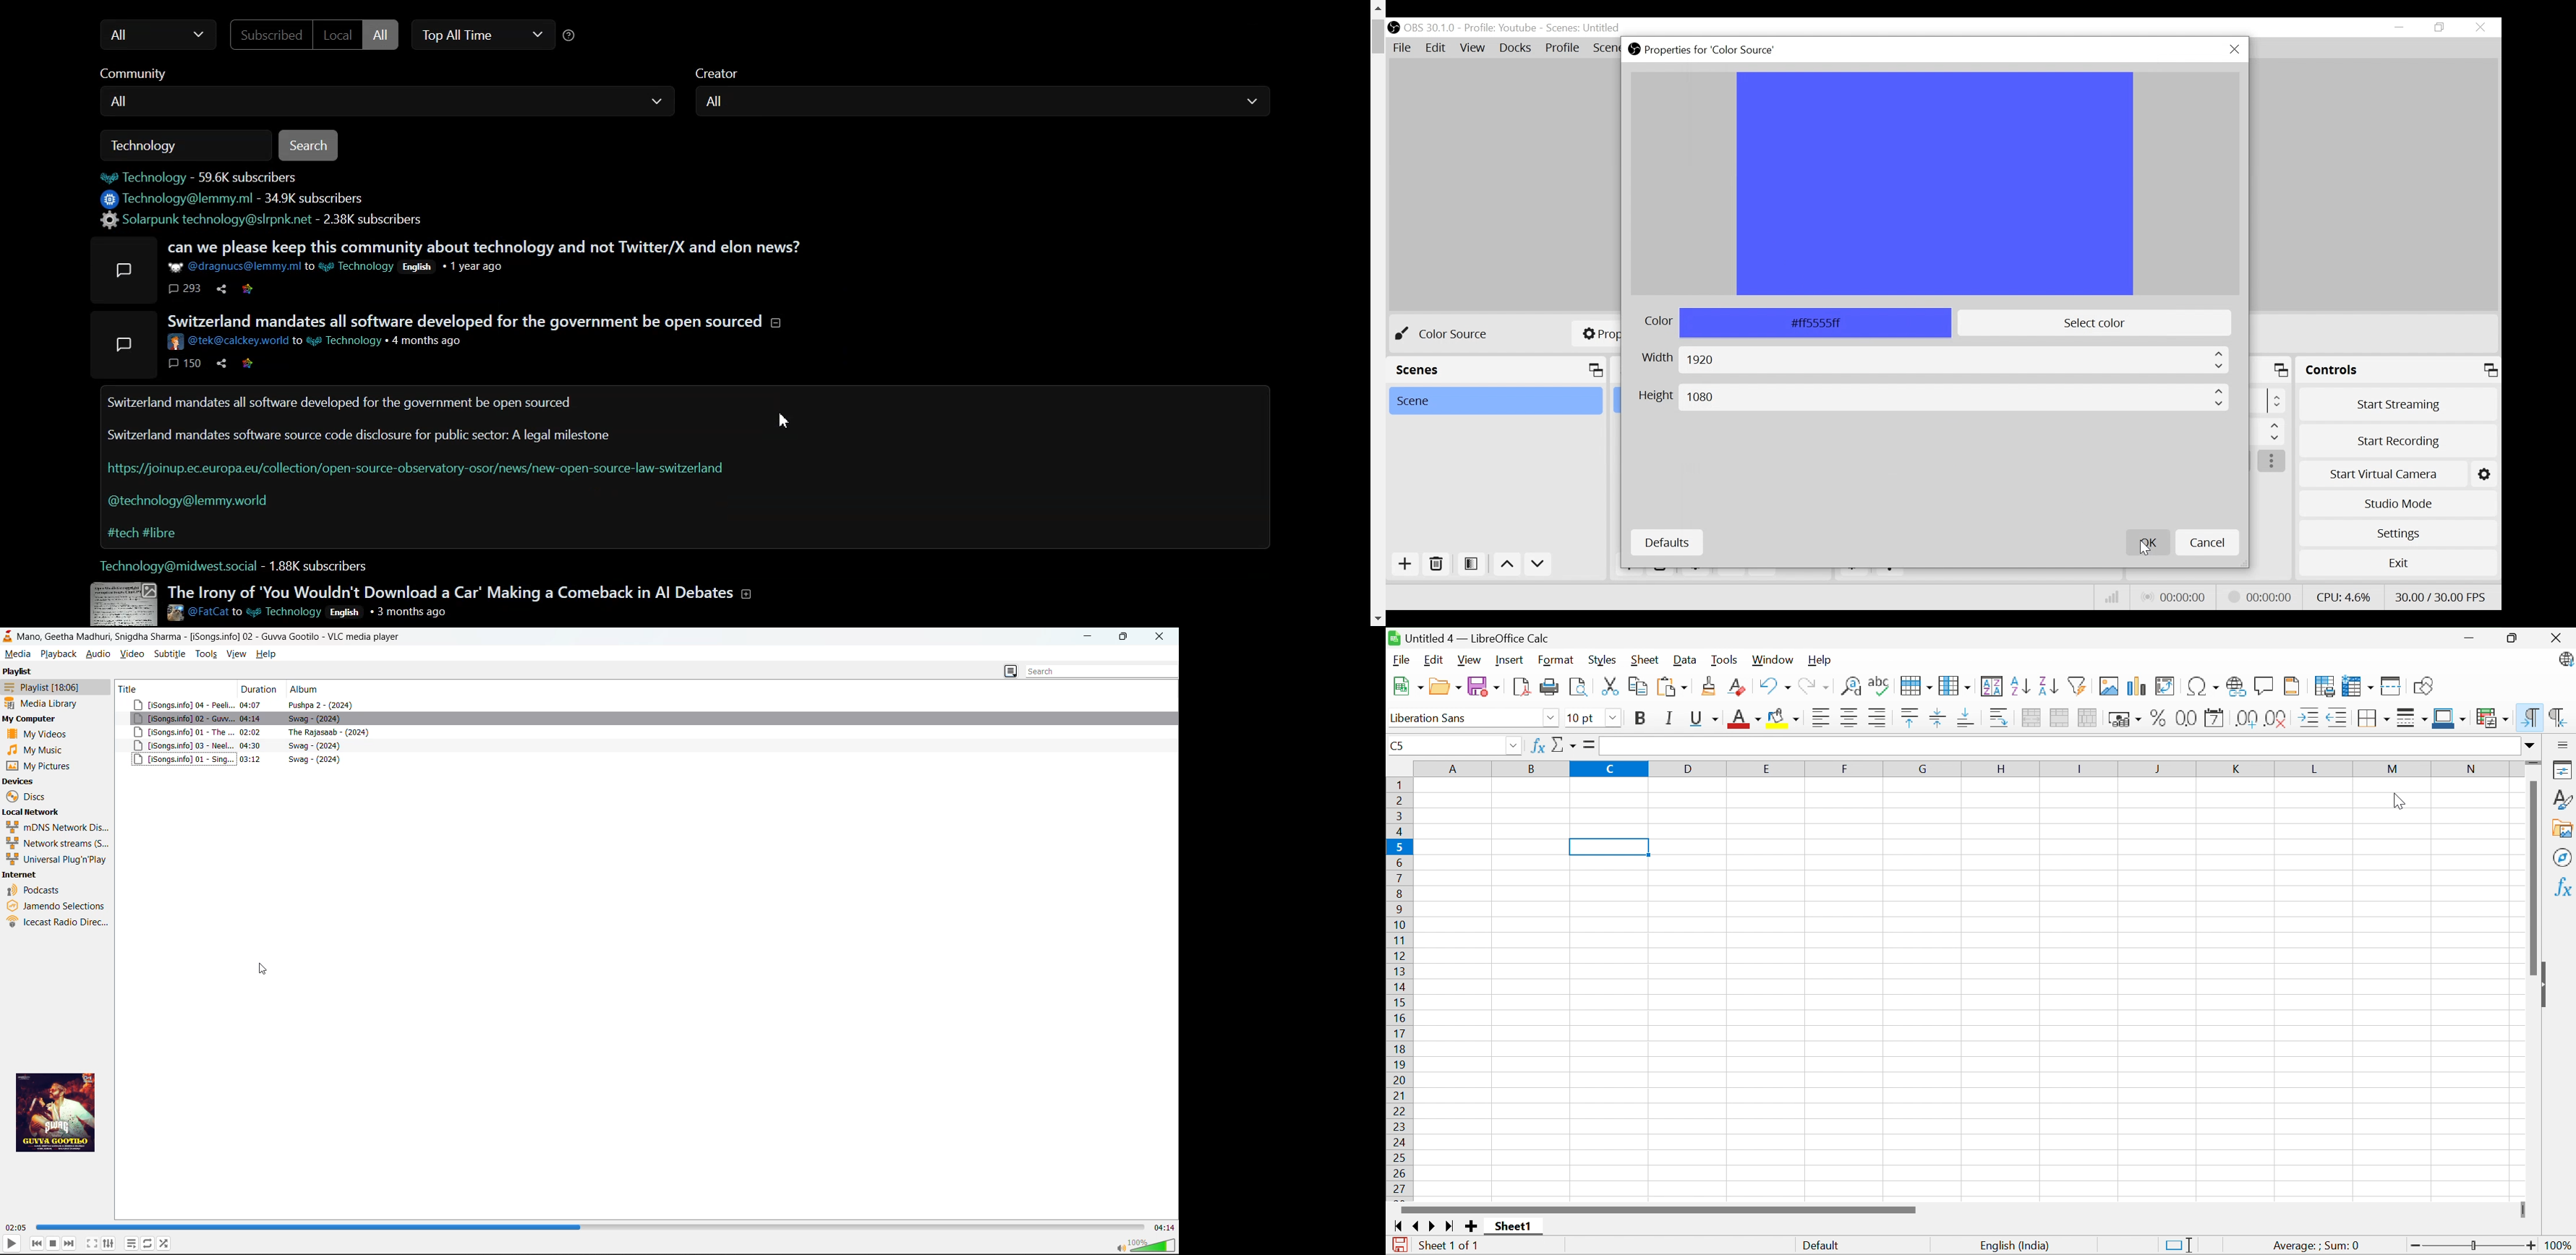 Image resolution: width=2576 pixels, height=1260 pixels. I want to click on View, so click(1470, 660).